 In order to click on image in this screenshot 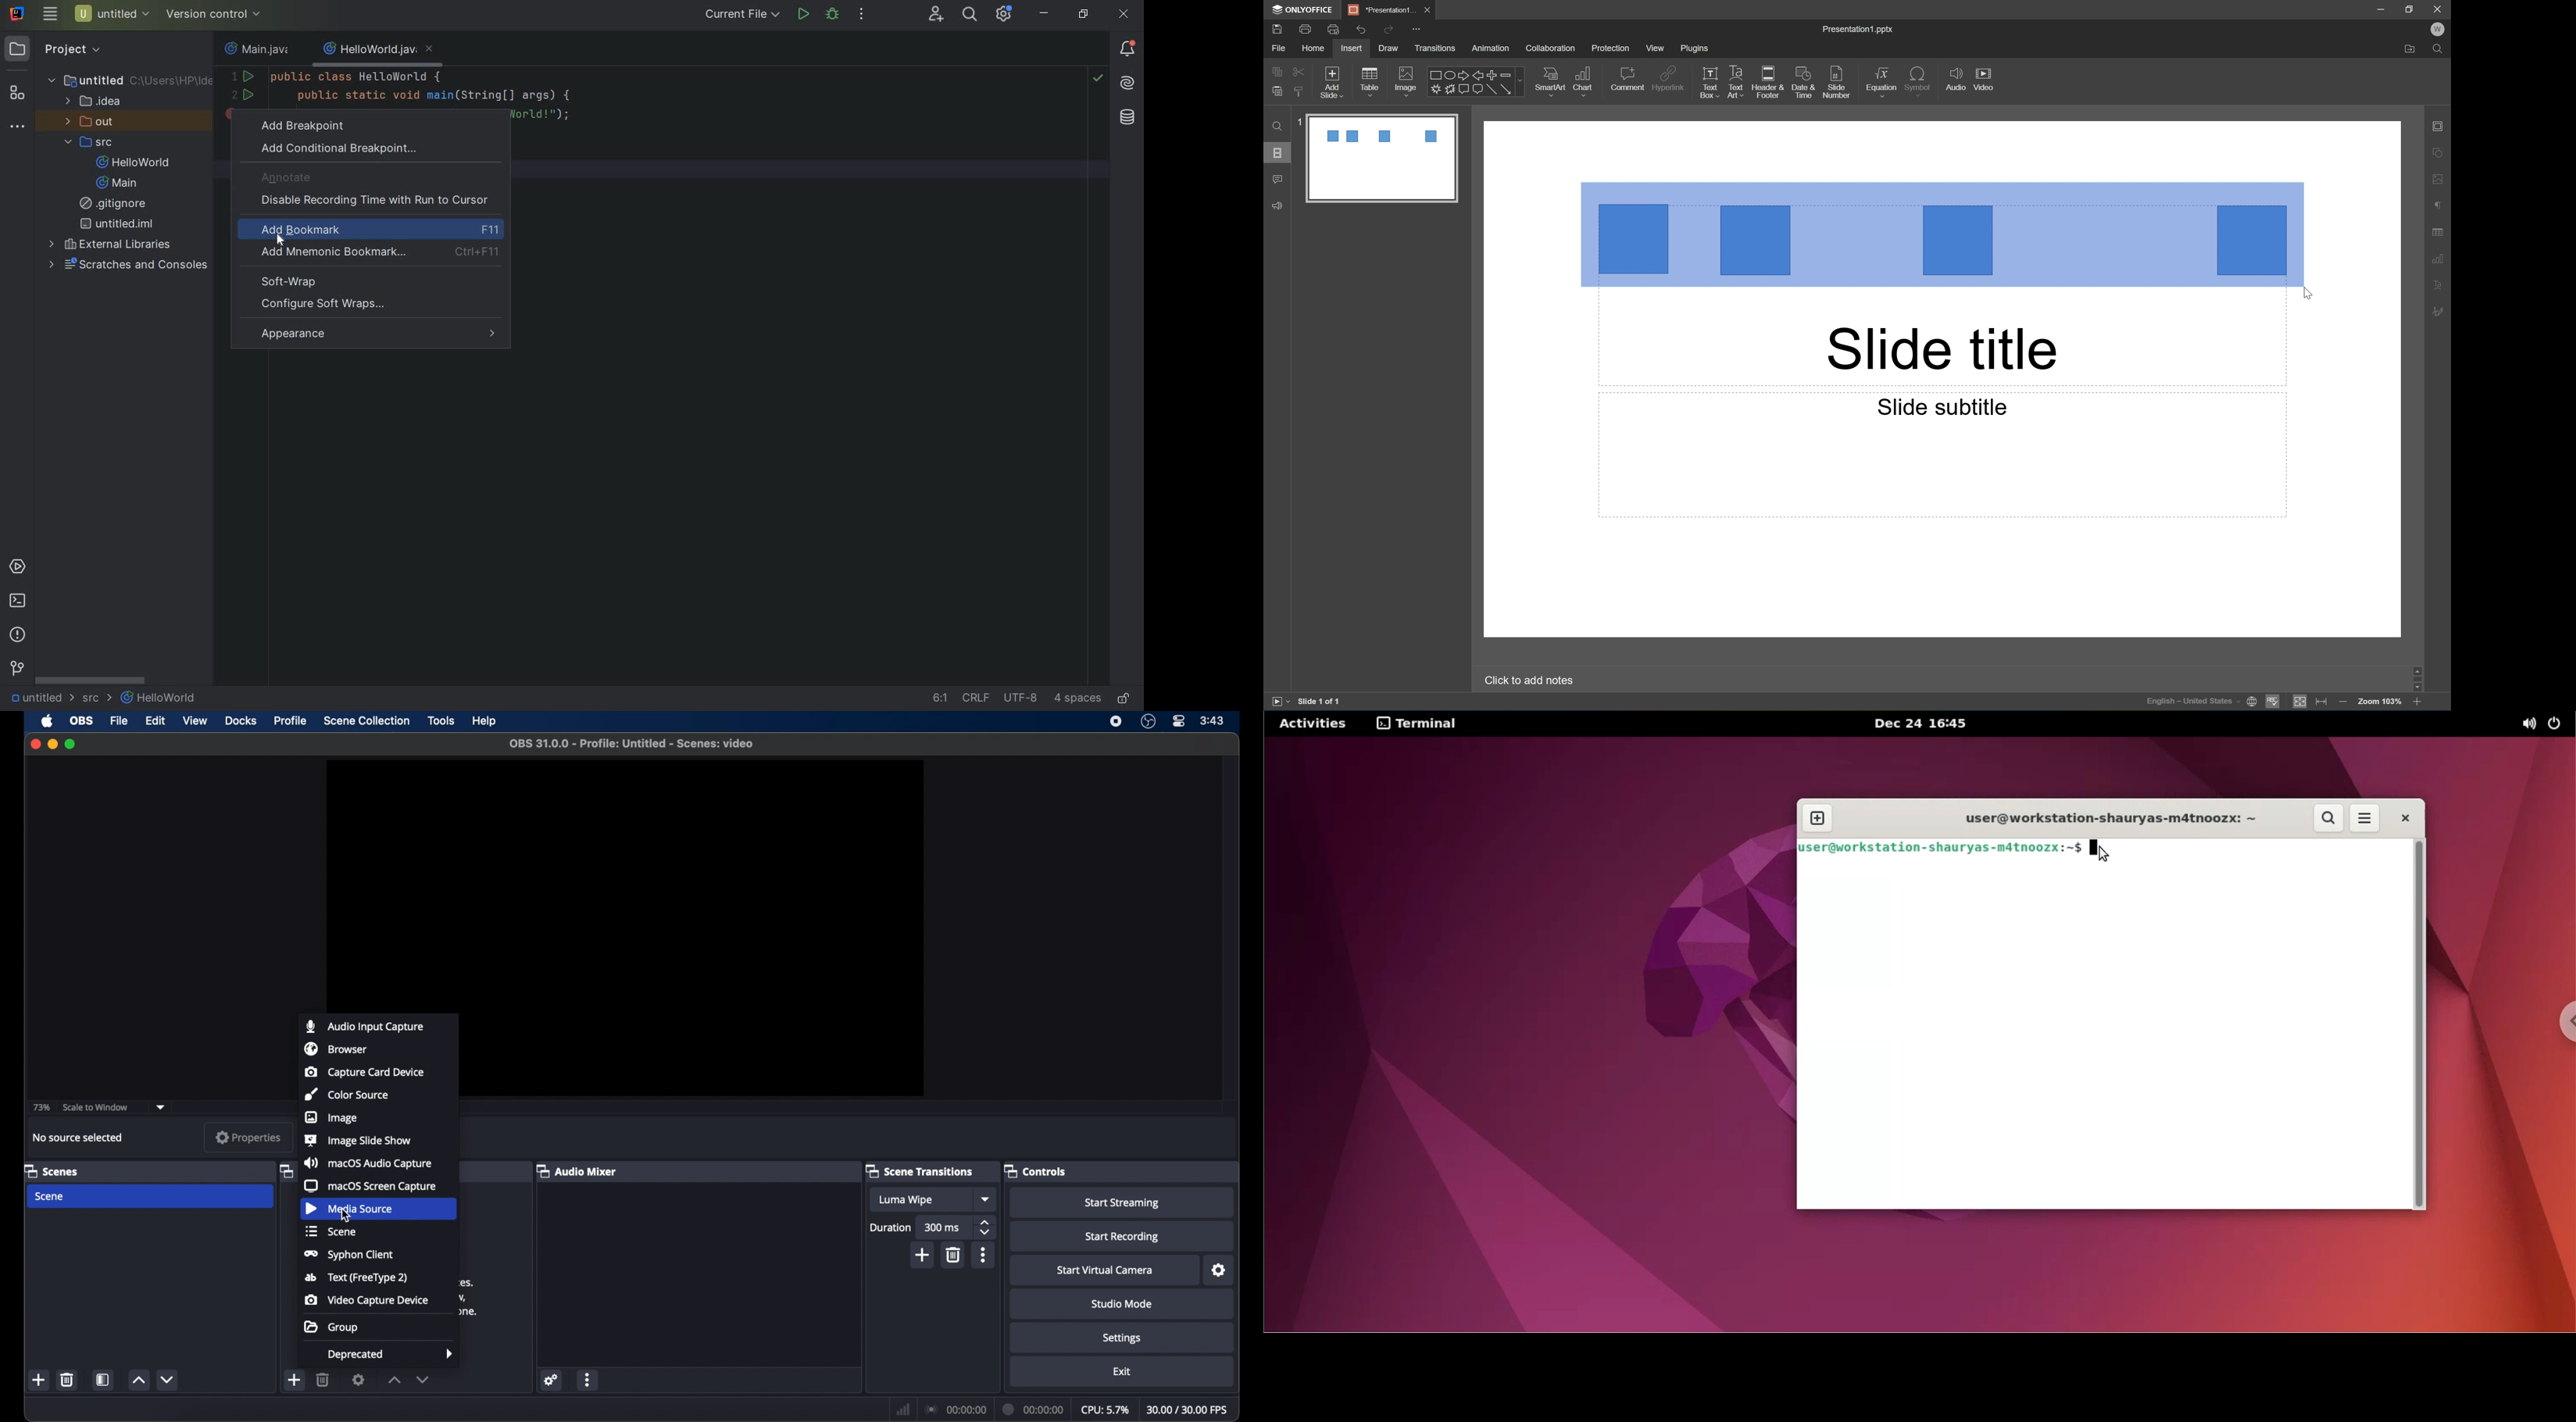, I will do `click(333, 1118)`.